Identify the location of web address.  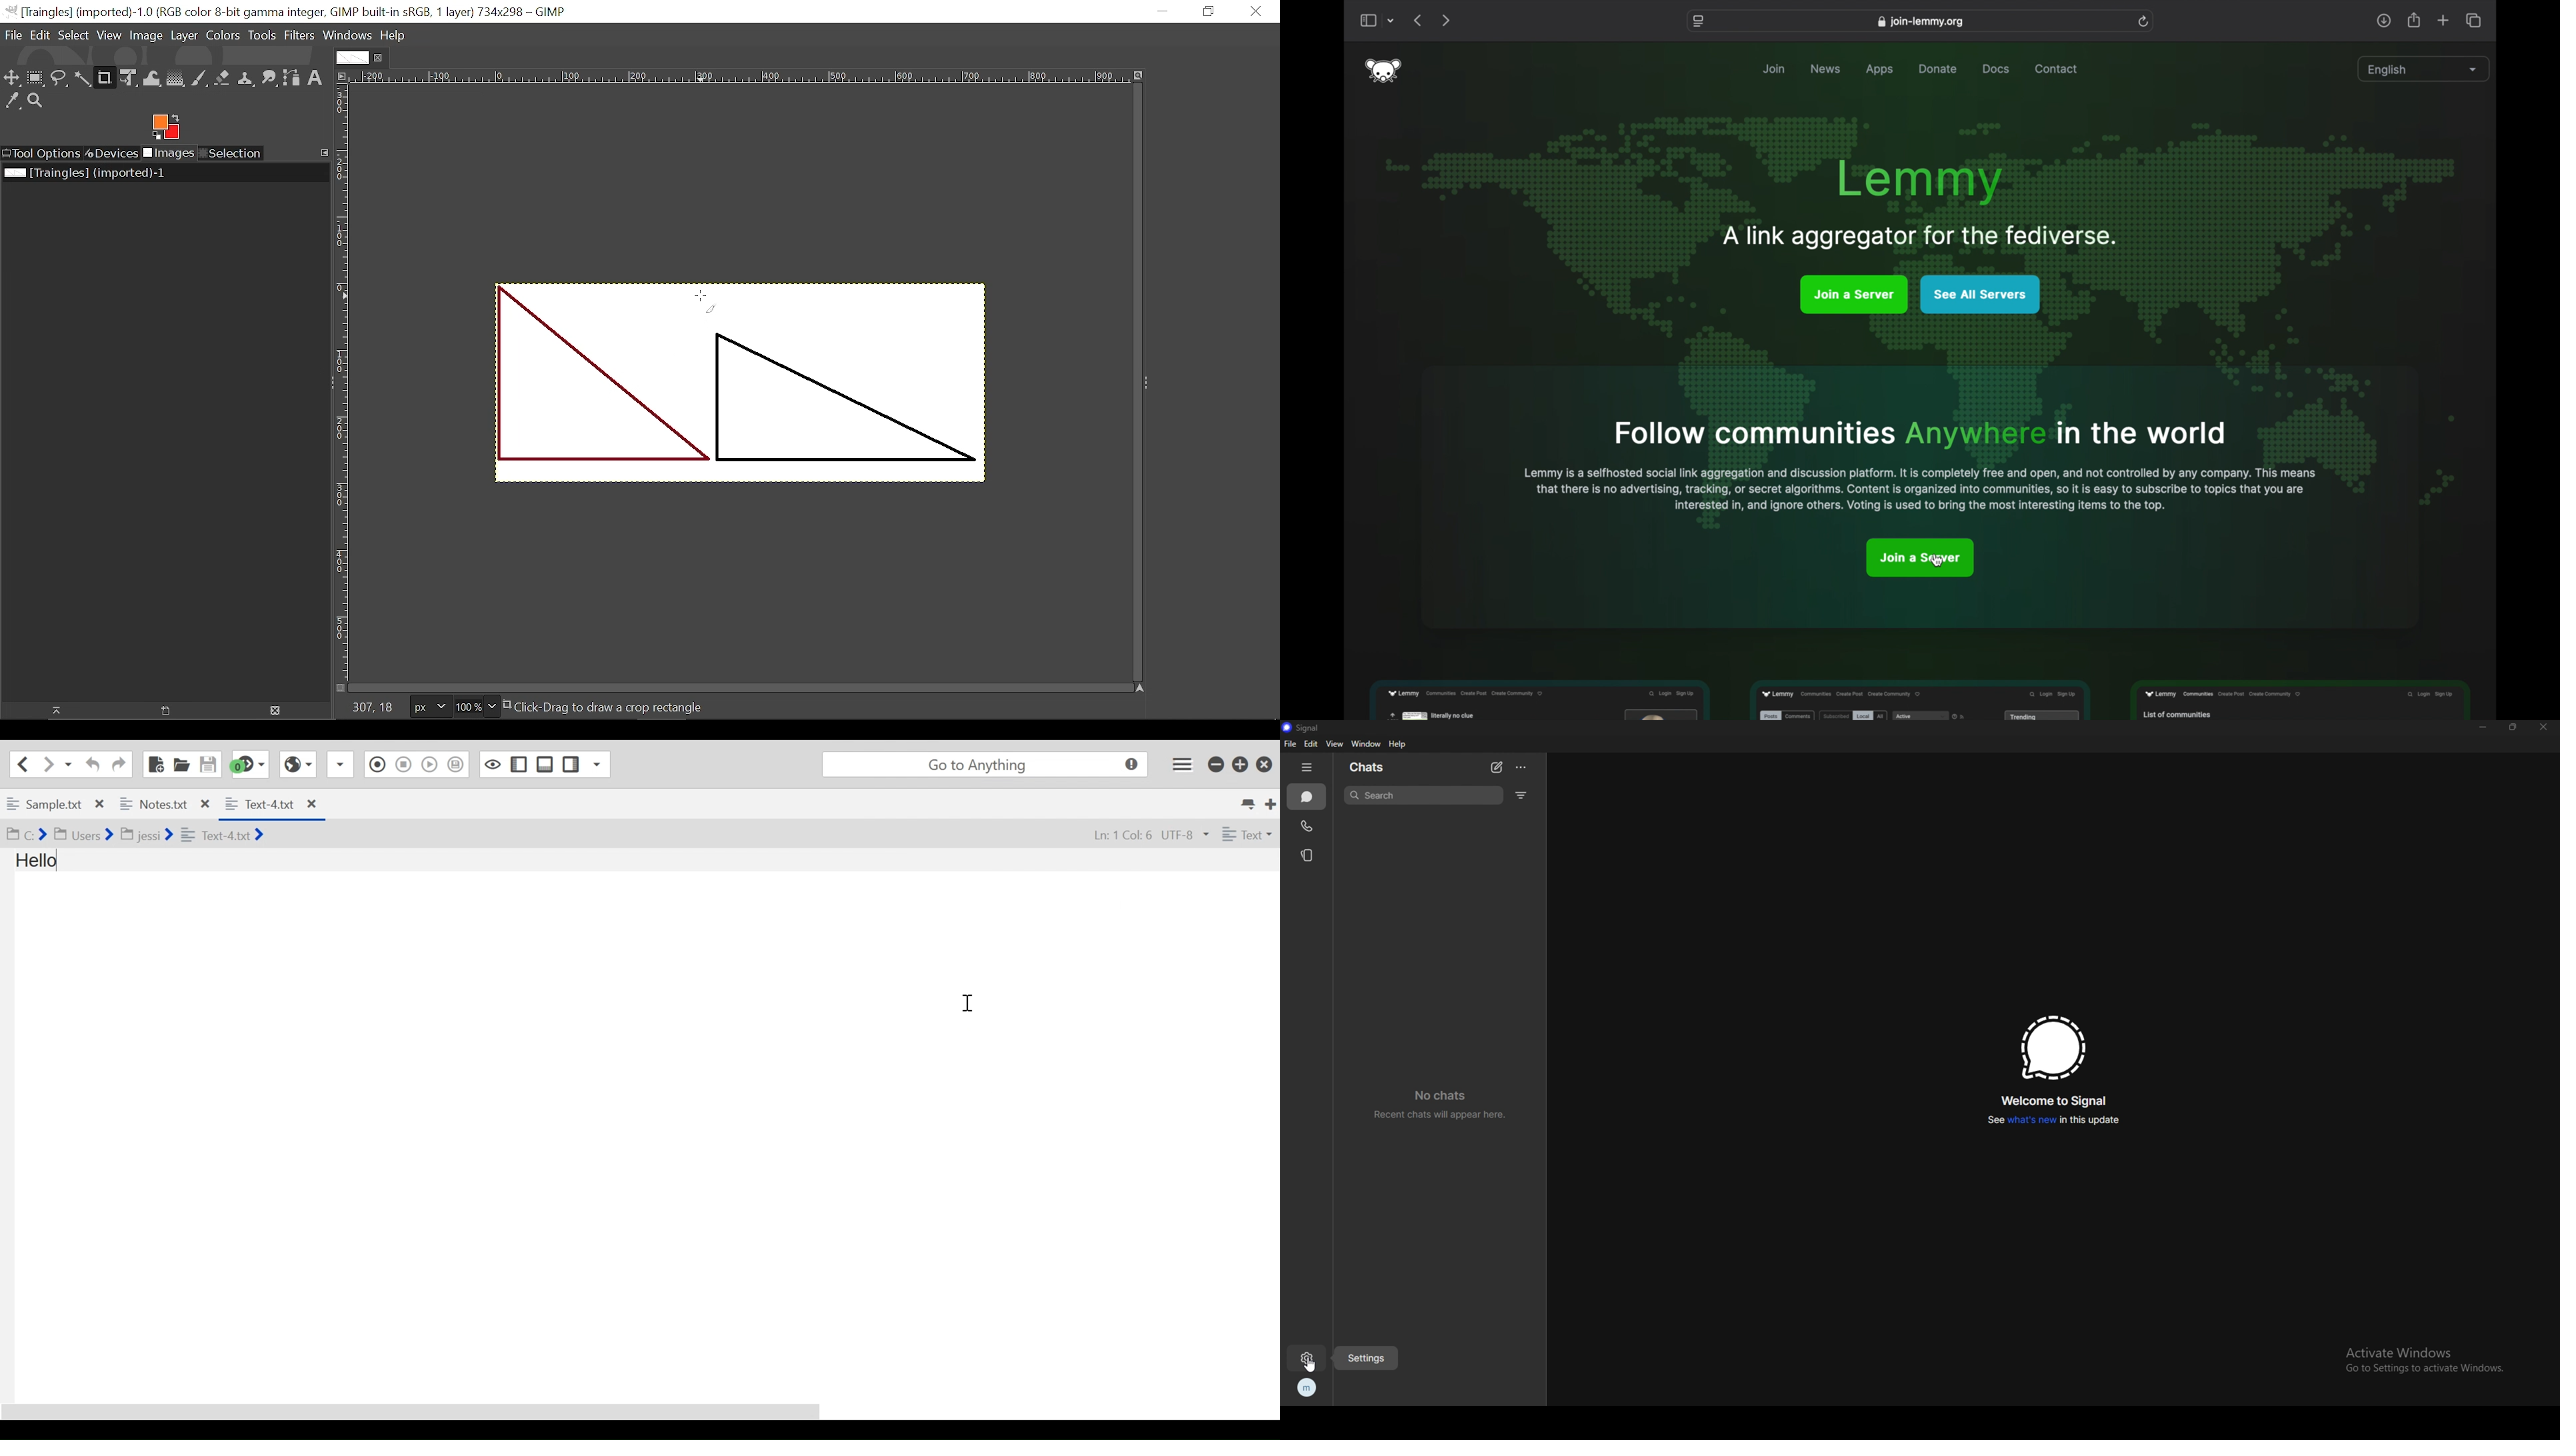
(1920, 21).